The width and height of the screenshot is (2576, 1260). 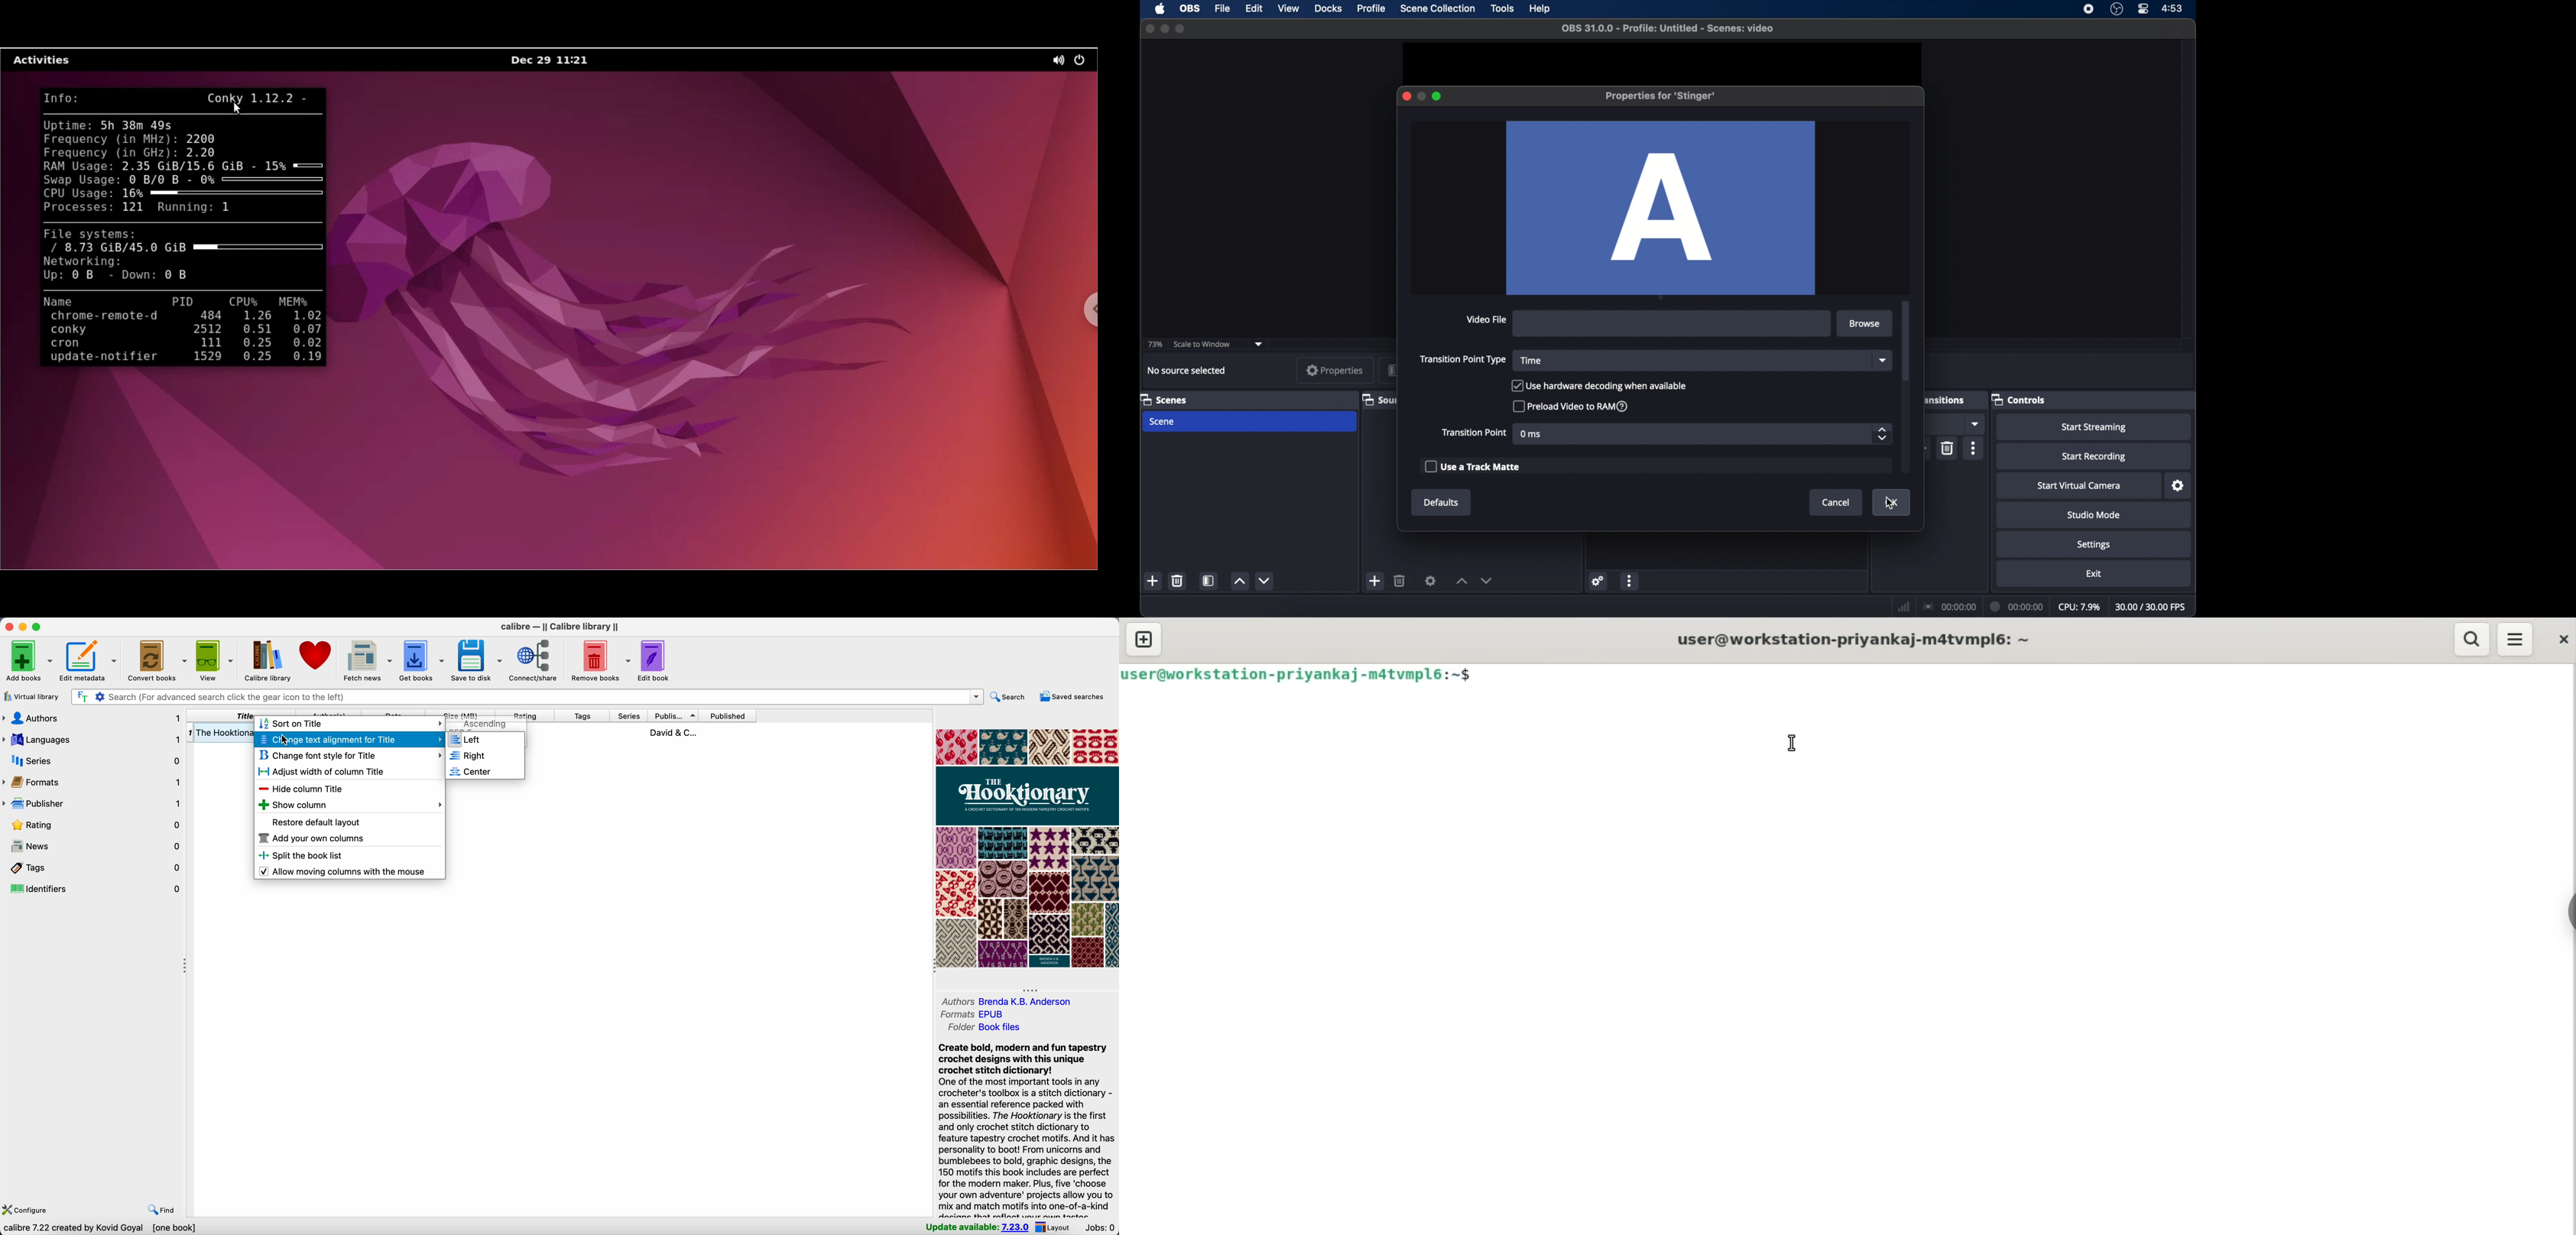 What do you see at coordinates (1661, 208) in the screenshot?
I see `A` at bounding box center [1661, 208].